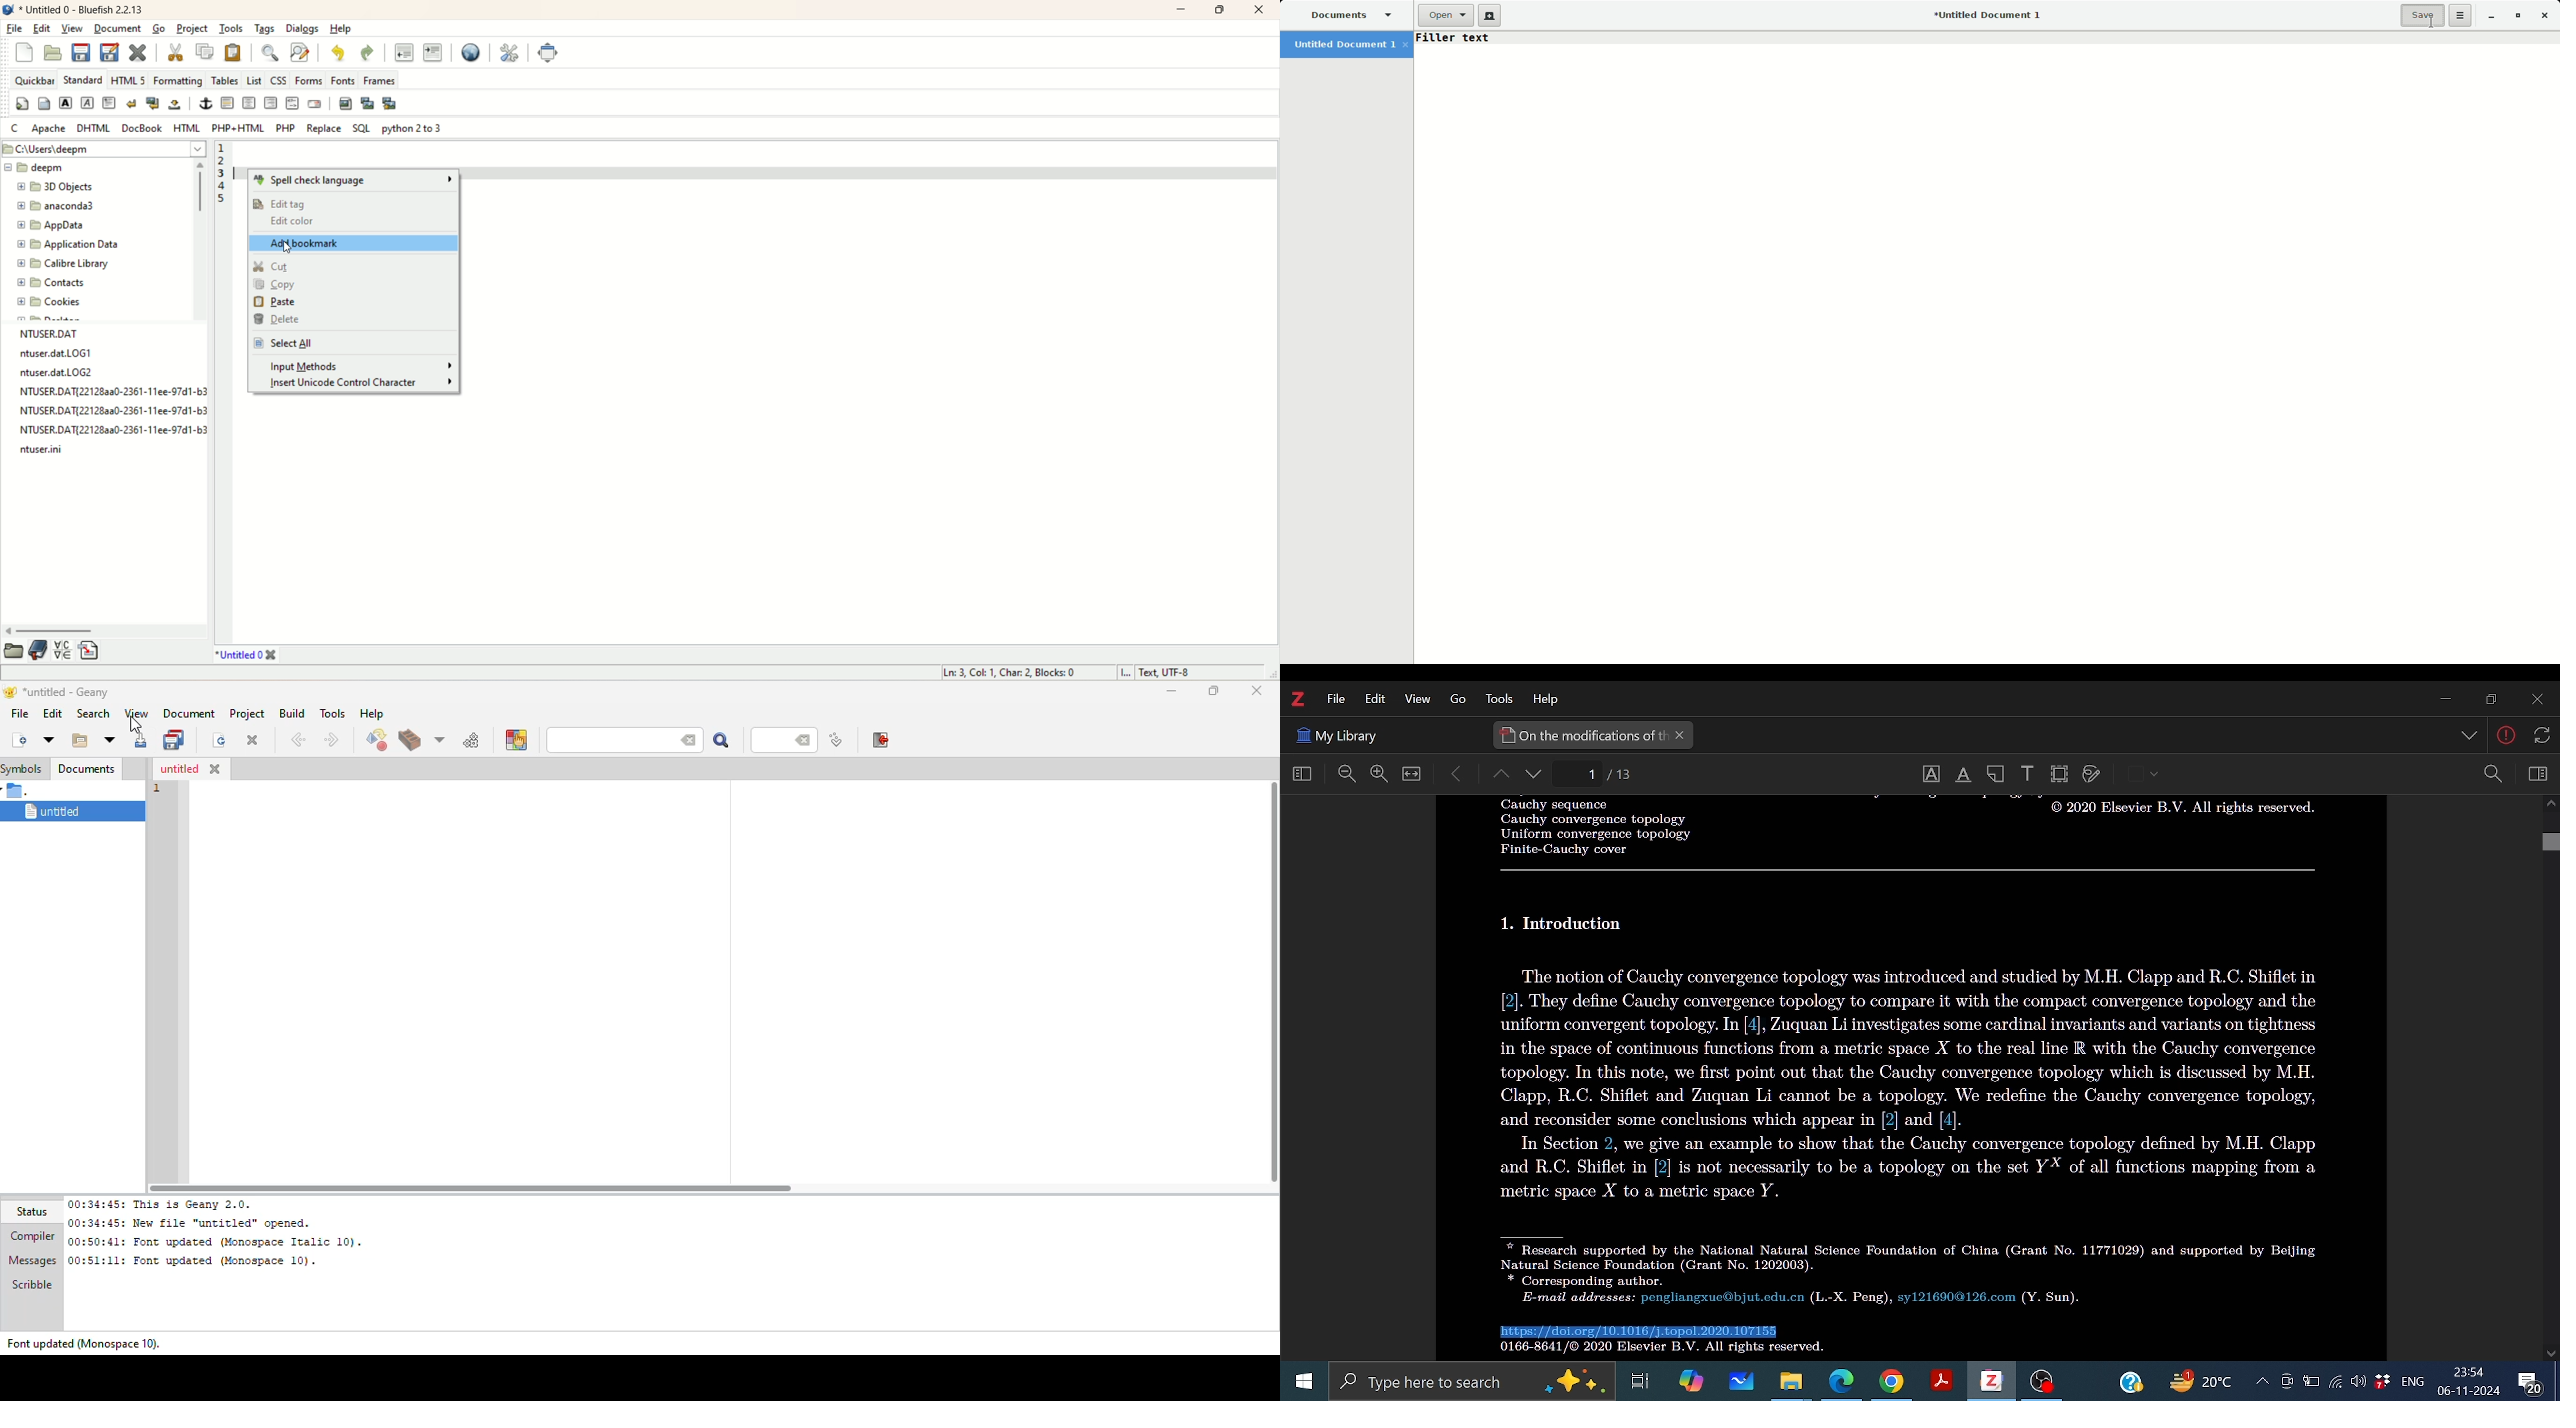 This screenshot has height=1428, width=2576. Describe the element at coordinates (267, 51) in the screenshot. I see `show find bar` at that location.